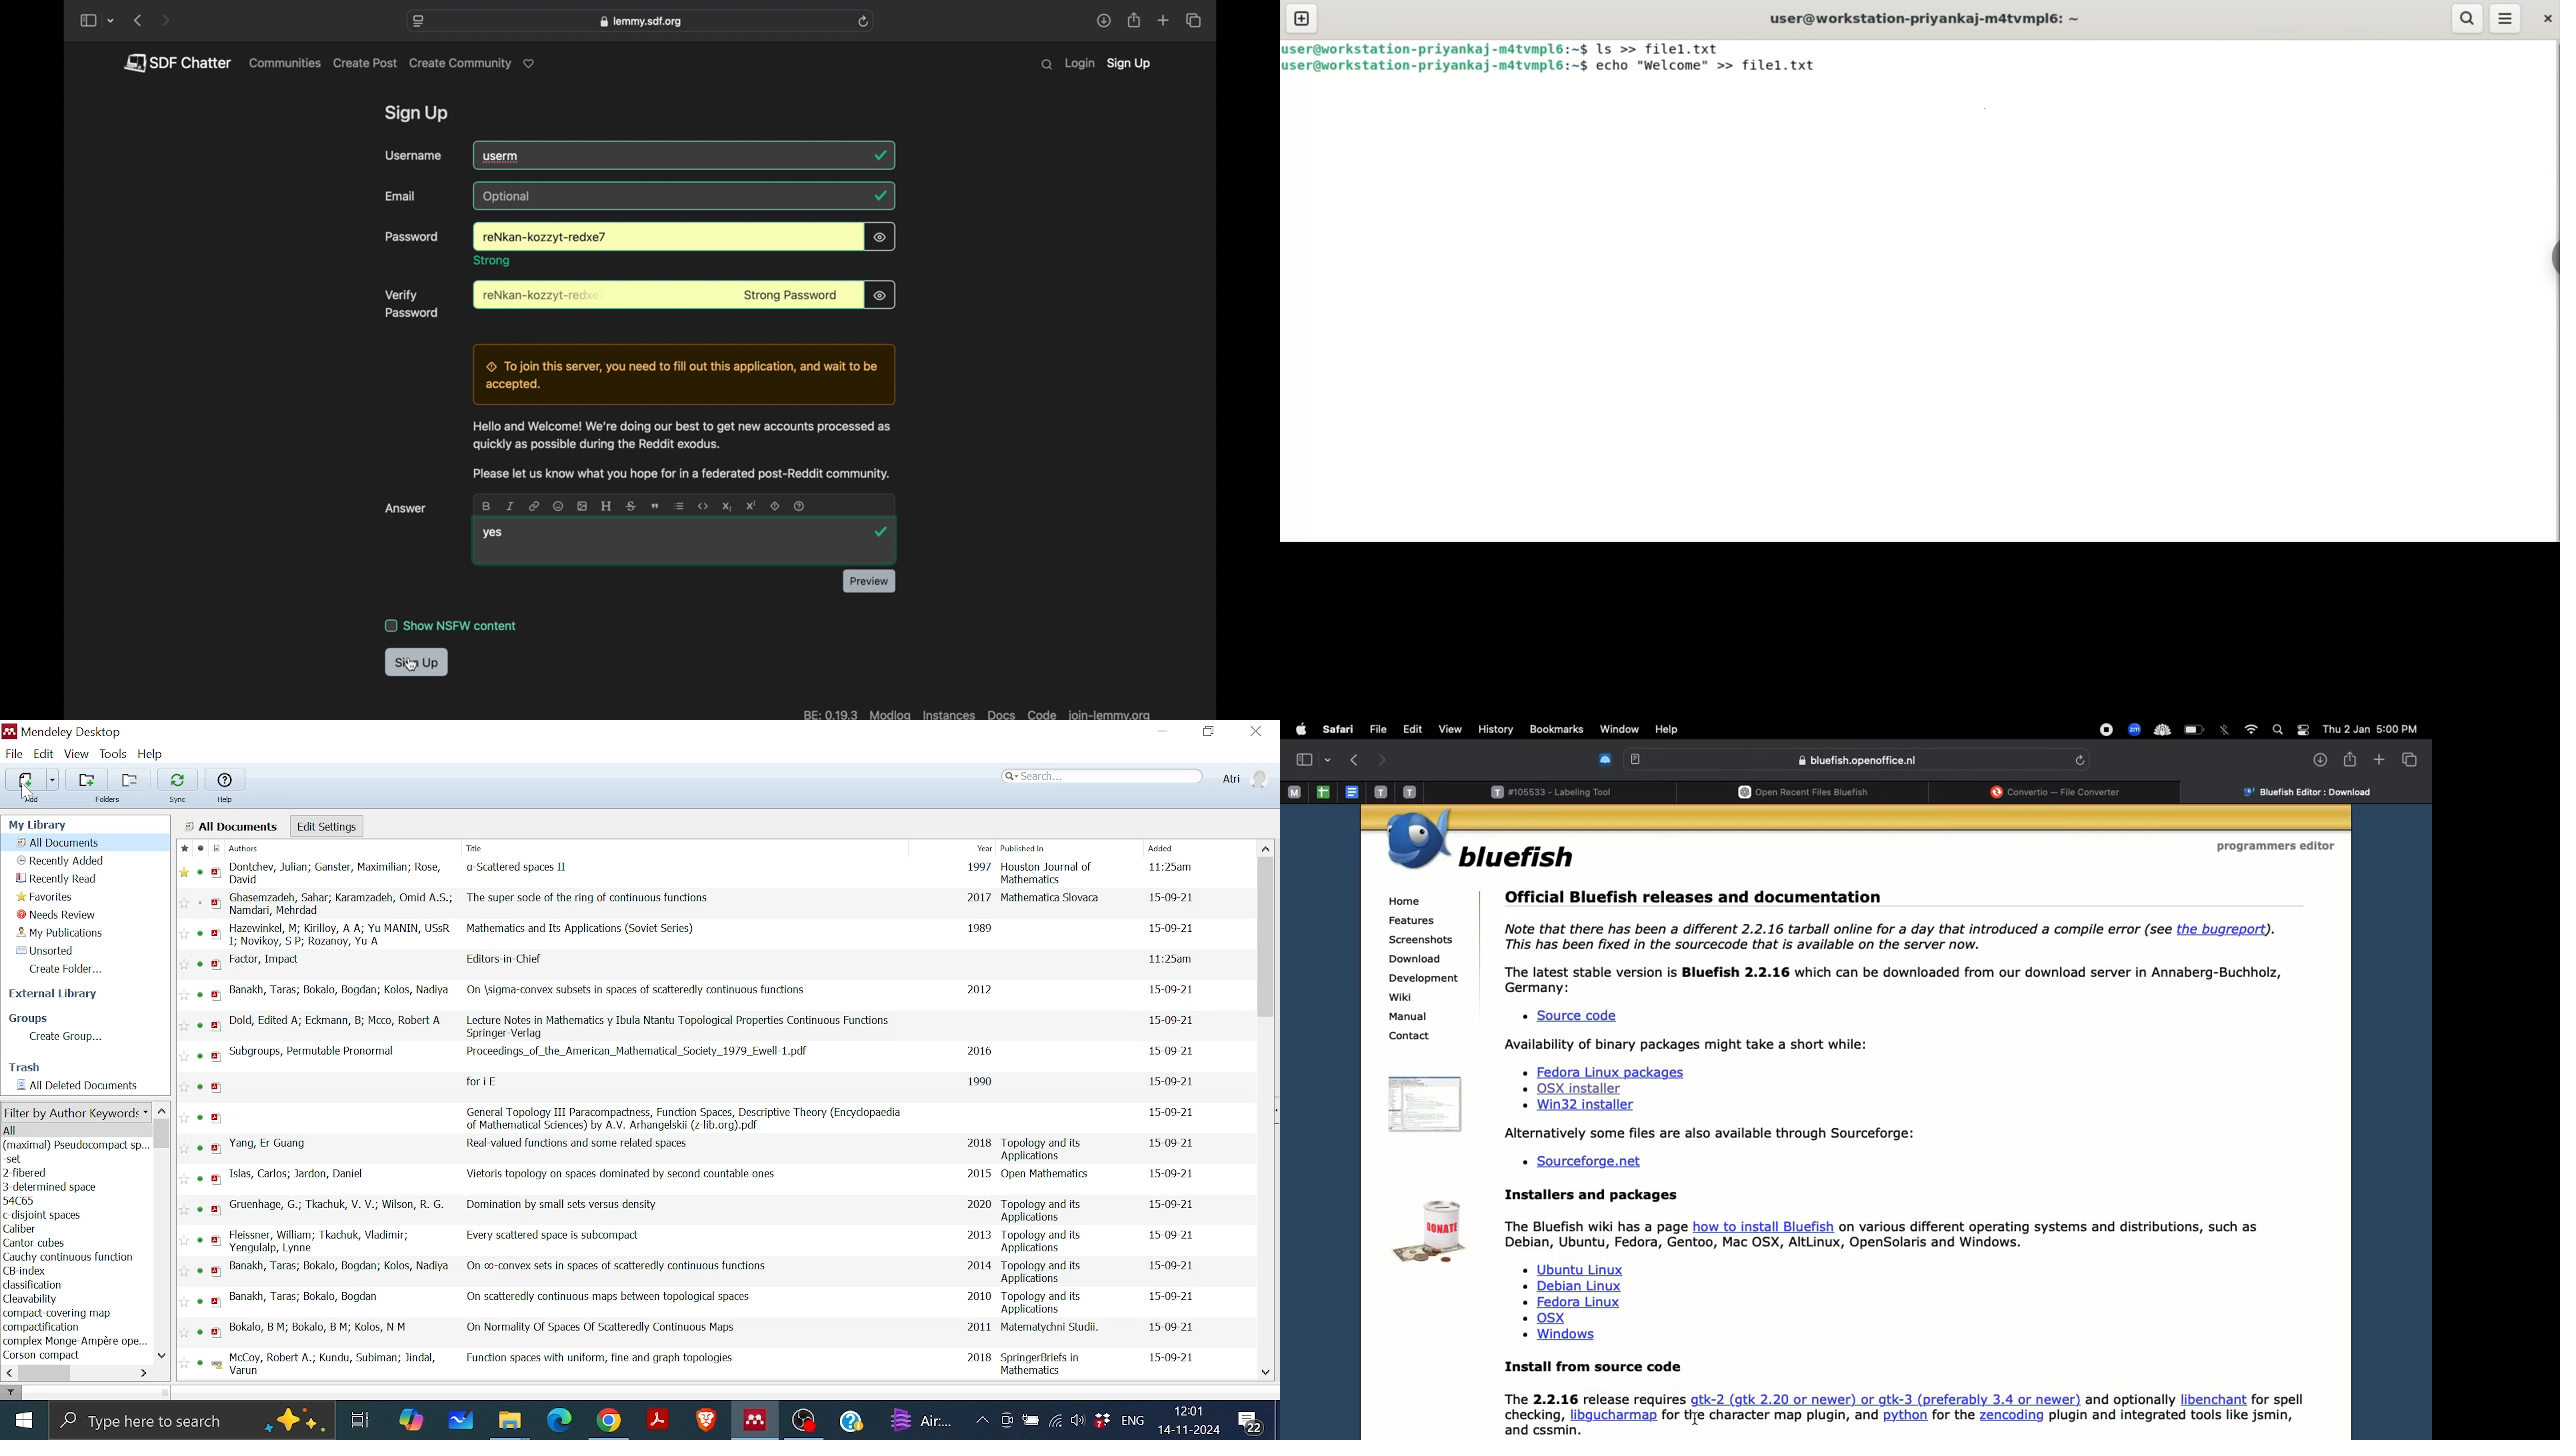 The height and width of the screenshot is (1456, 2576). I want to click on favourite, so click(184, 1057).